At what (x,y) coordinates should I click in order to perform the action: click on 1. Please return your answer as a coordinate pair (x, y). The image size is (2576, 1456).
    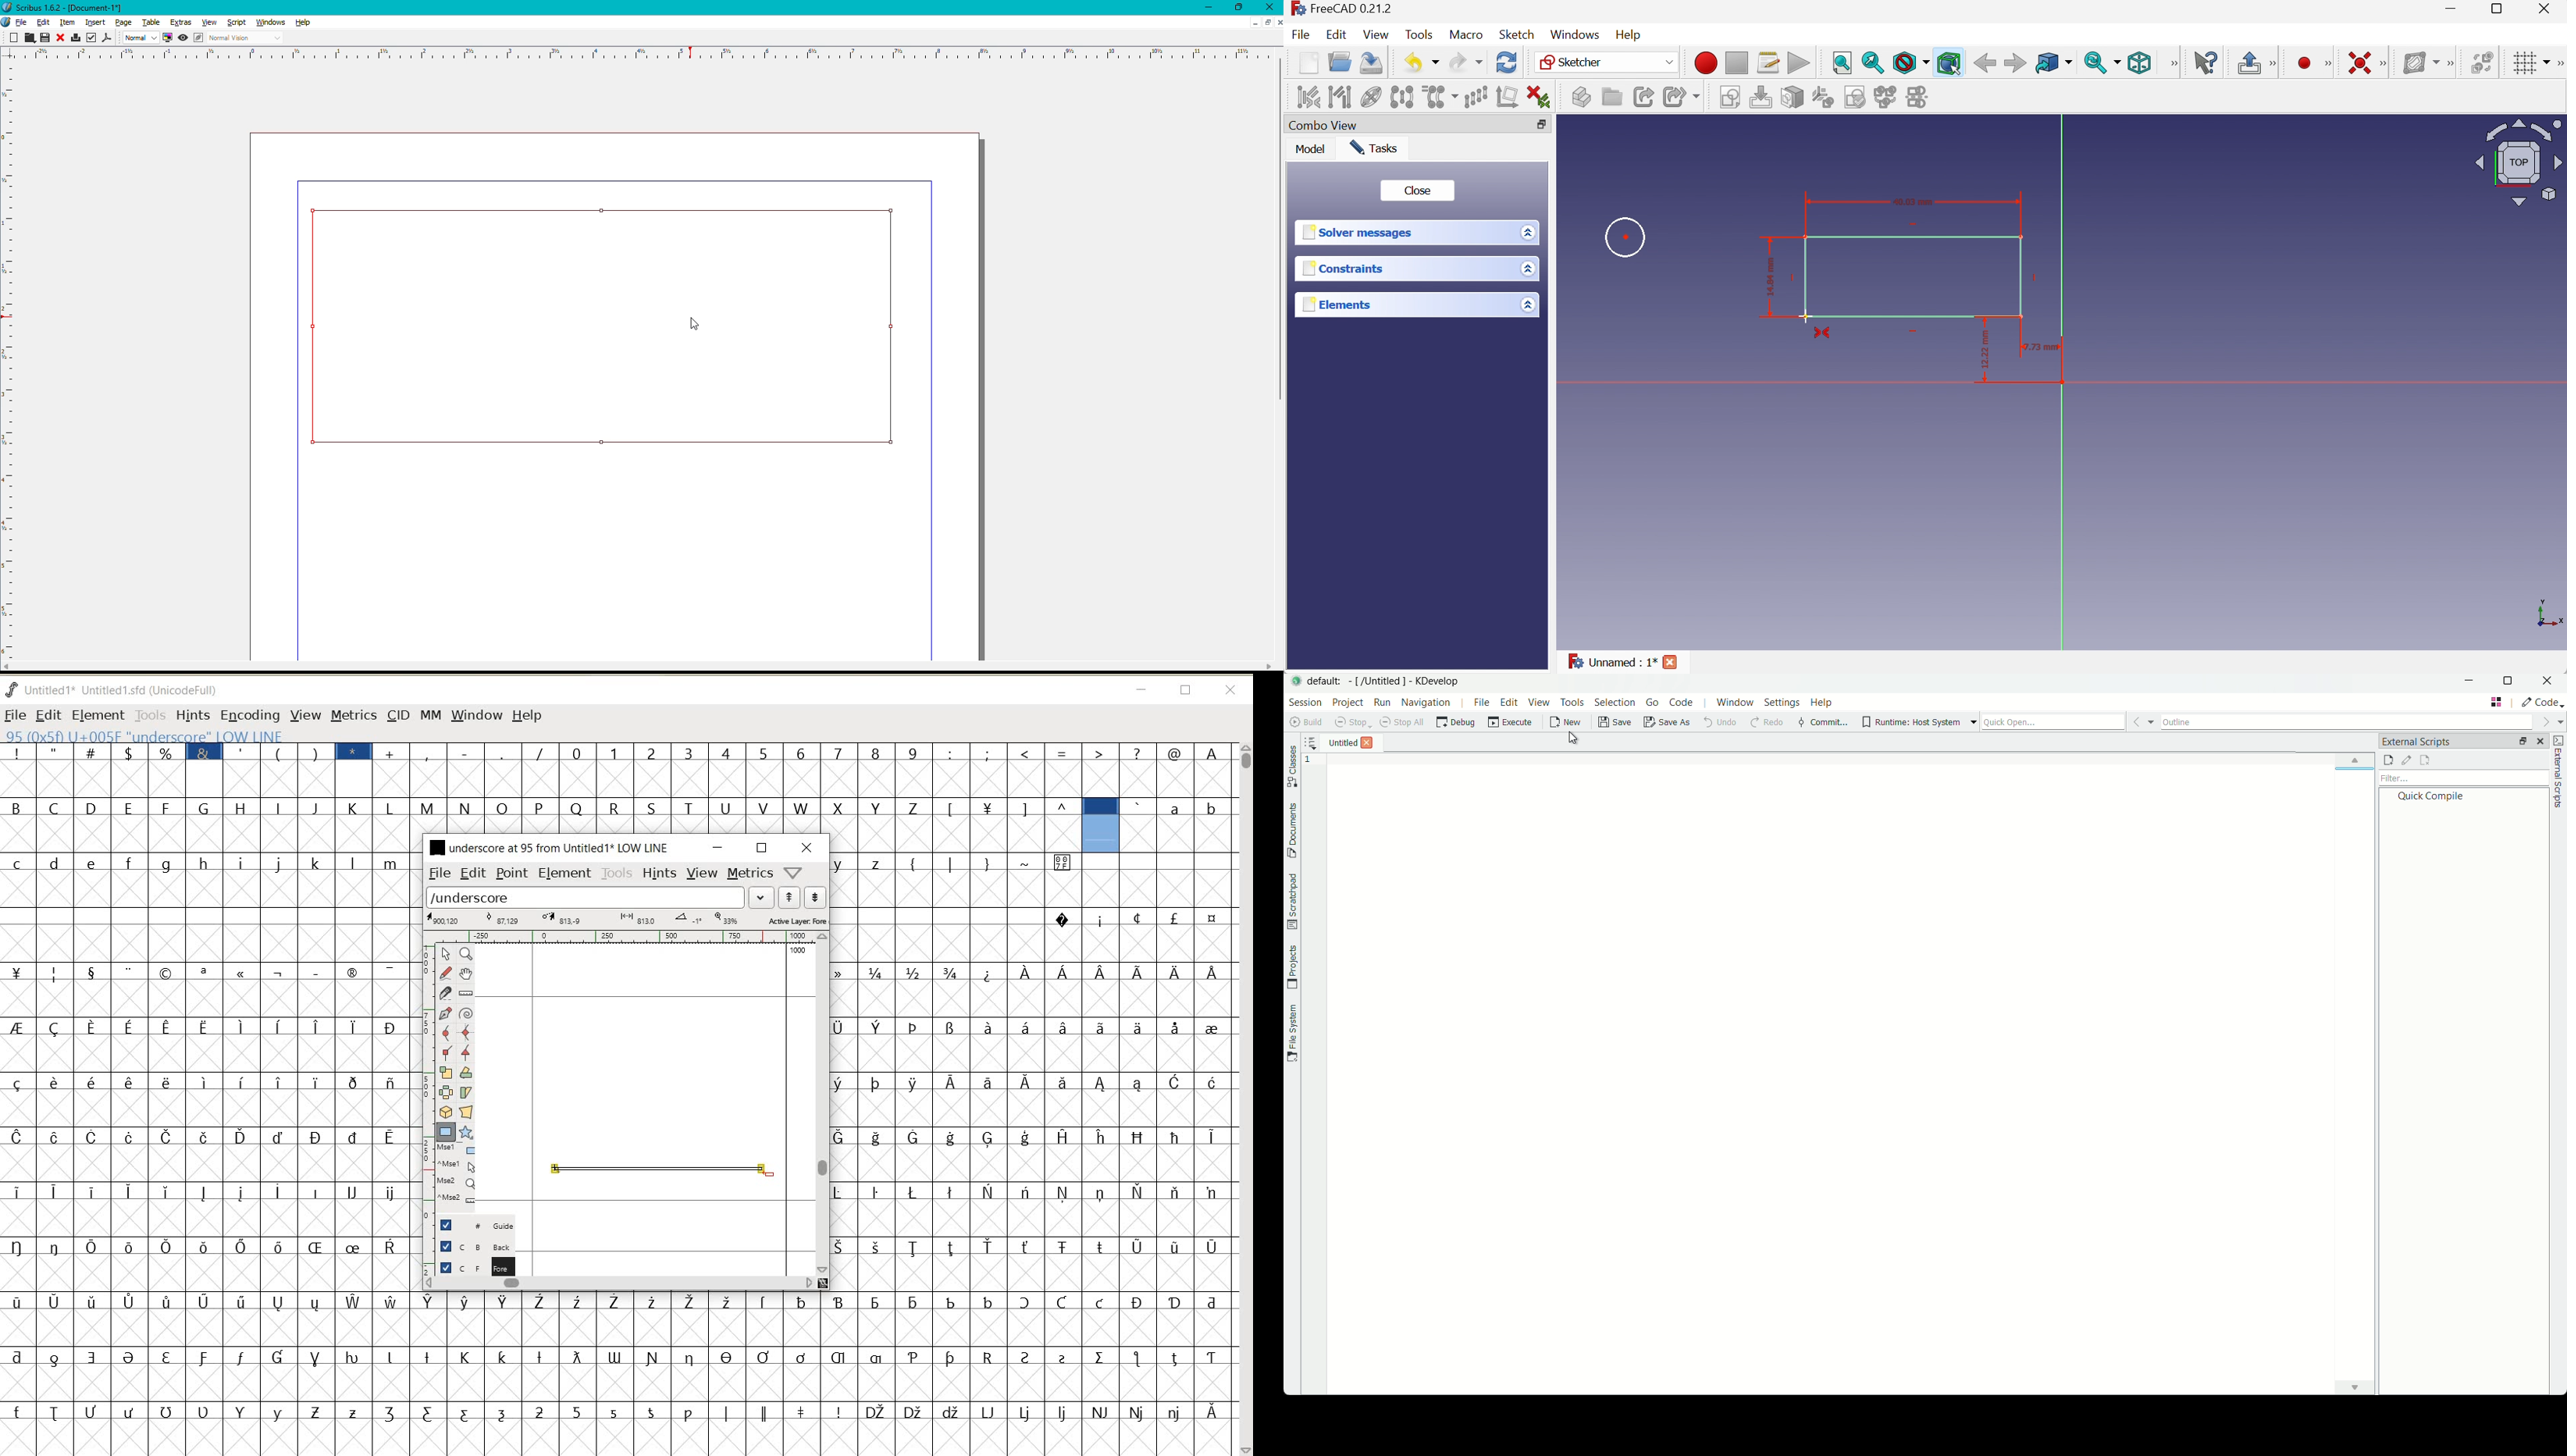
    Looking at the image, I should click on (1311, 763).